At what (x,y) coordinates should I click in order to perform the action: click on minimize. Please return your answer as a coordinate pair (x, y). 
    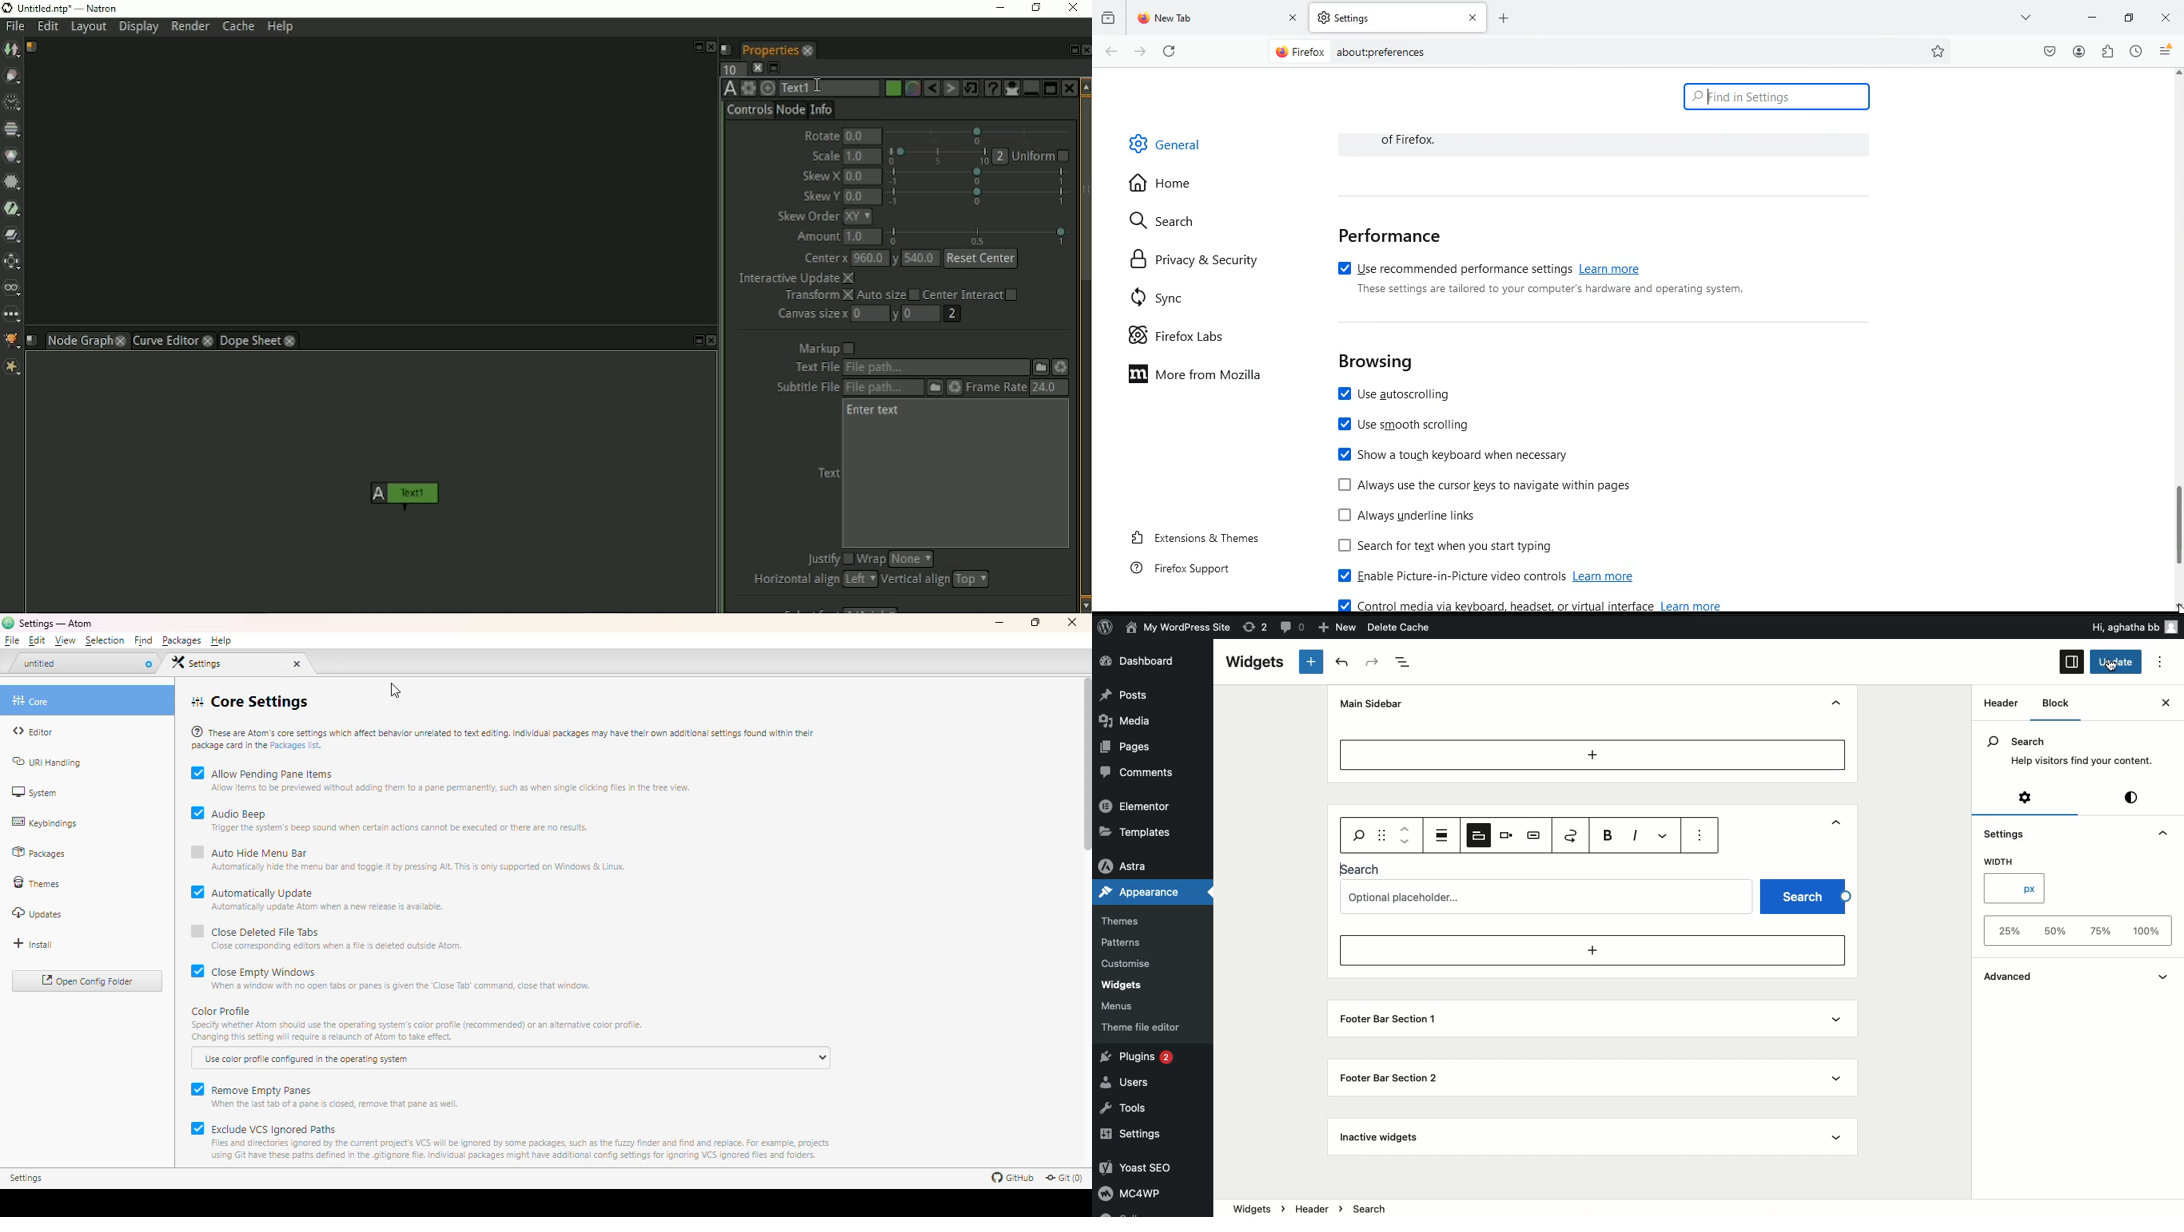
    Looking at the image, I should click on (1000, 623).